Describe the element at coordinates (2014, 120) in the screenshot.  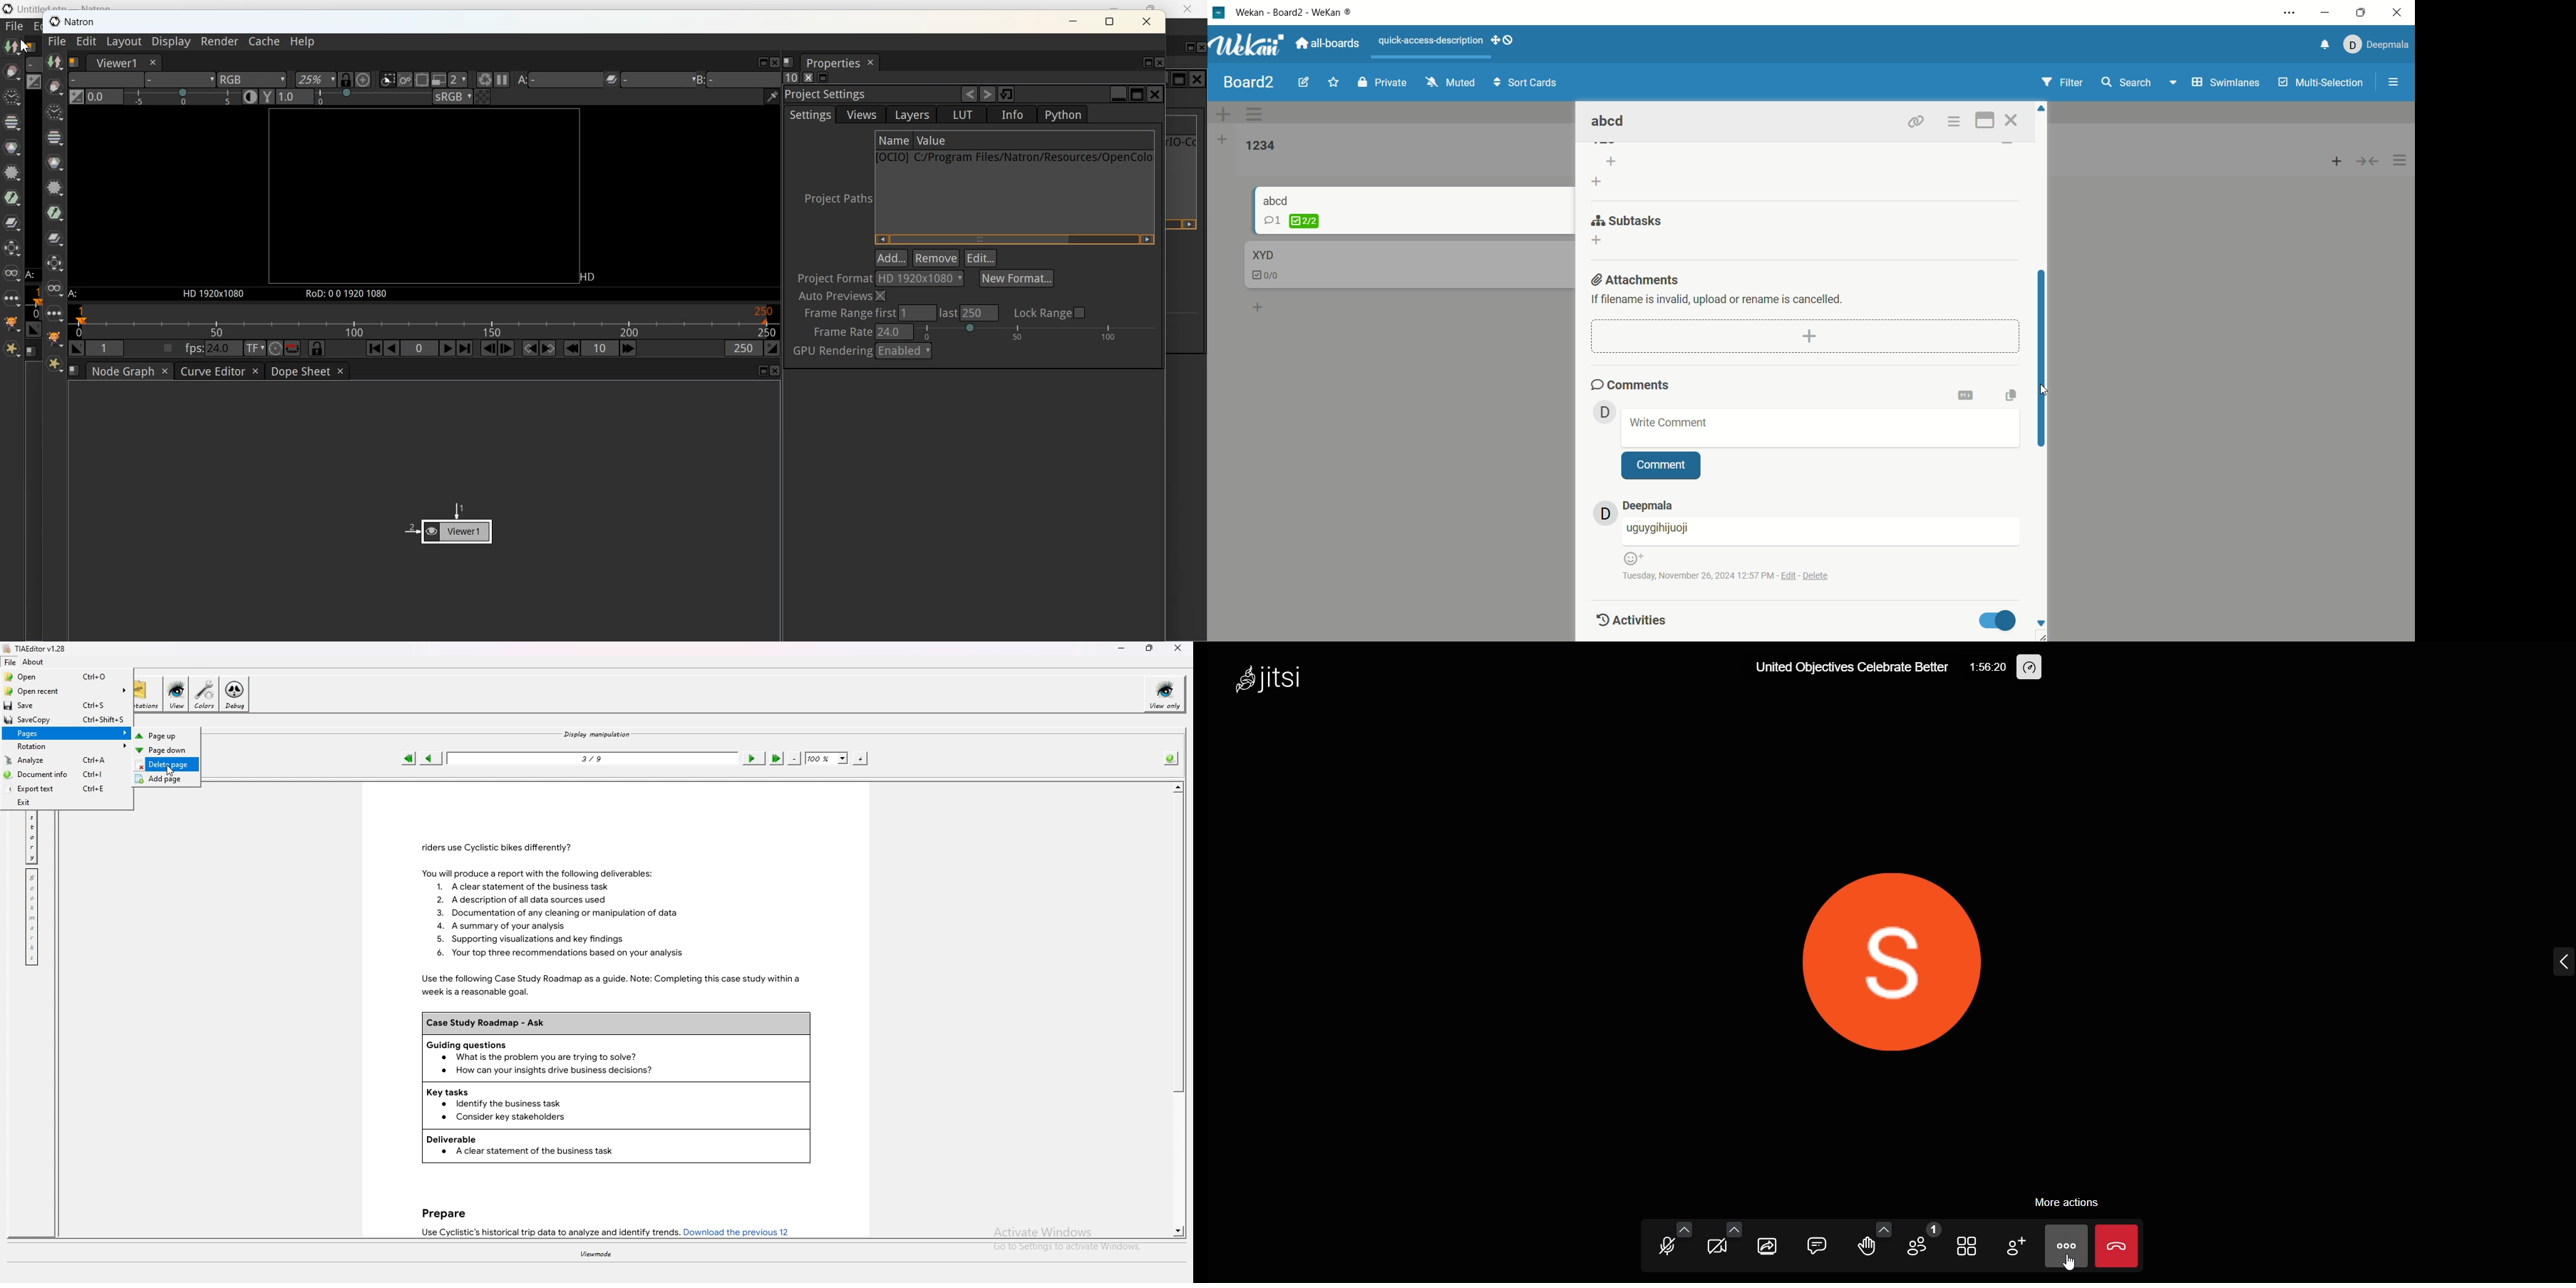
I see `close` at that location.